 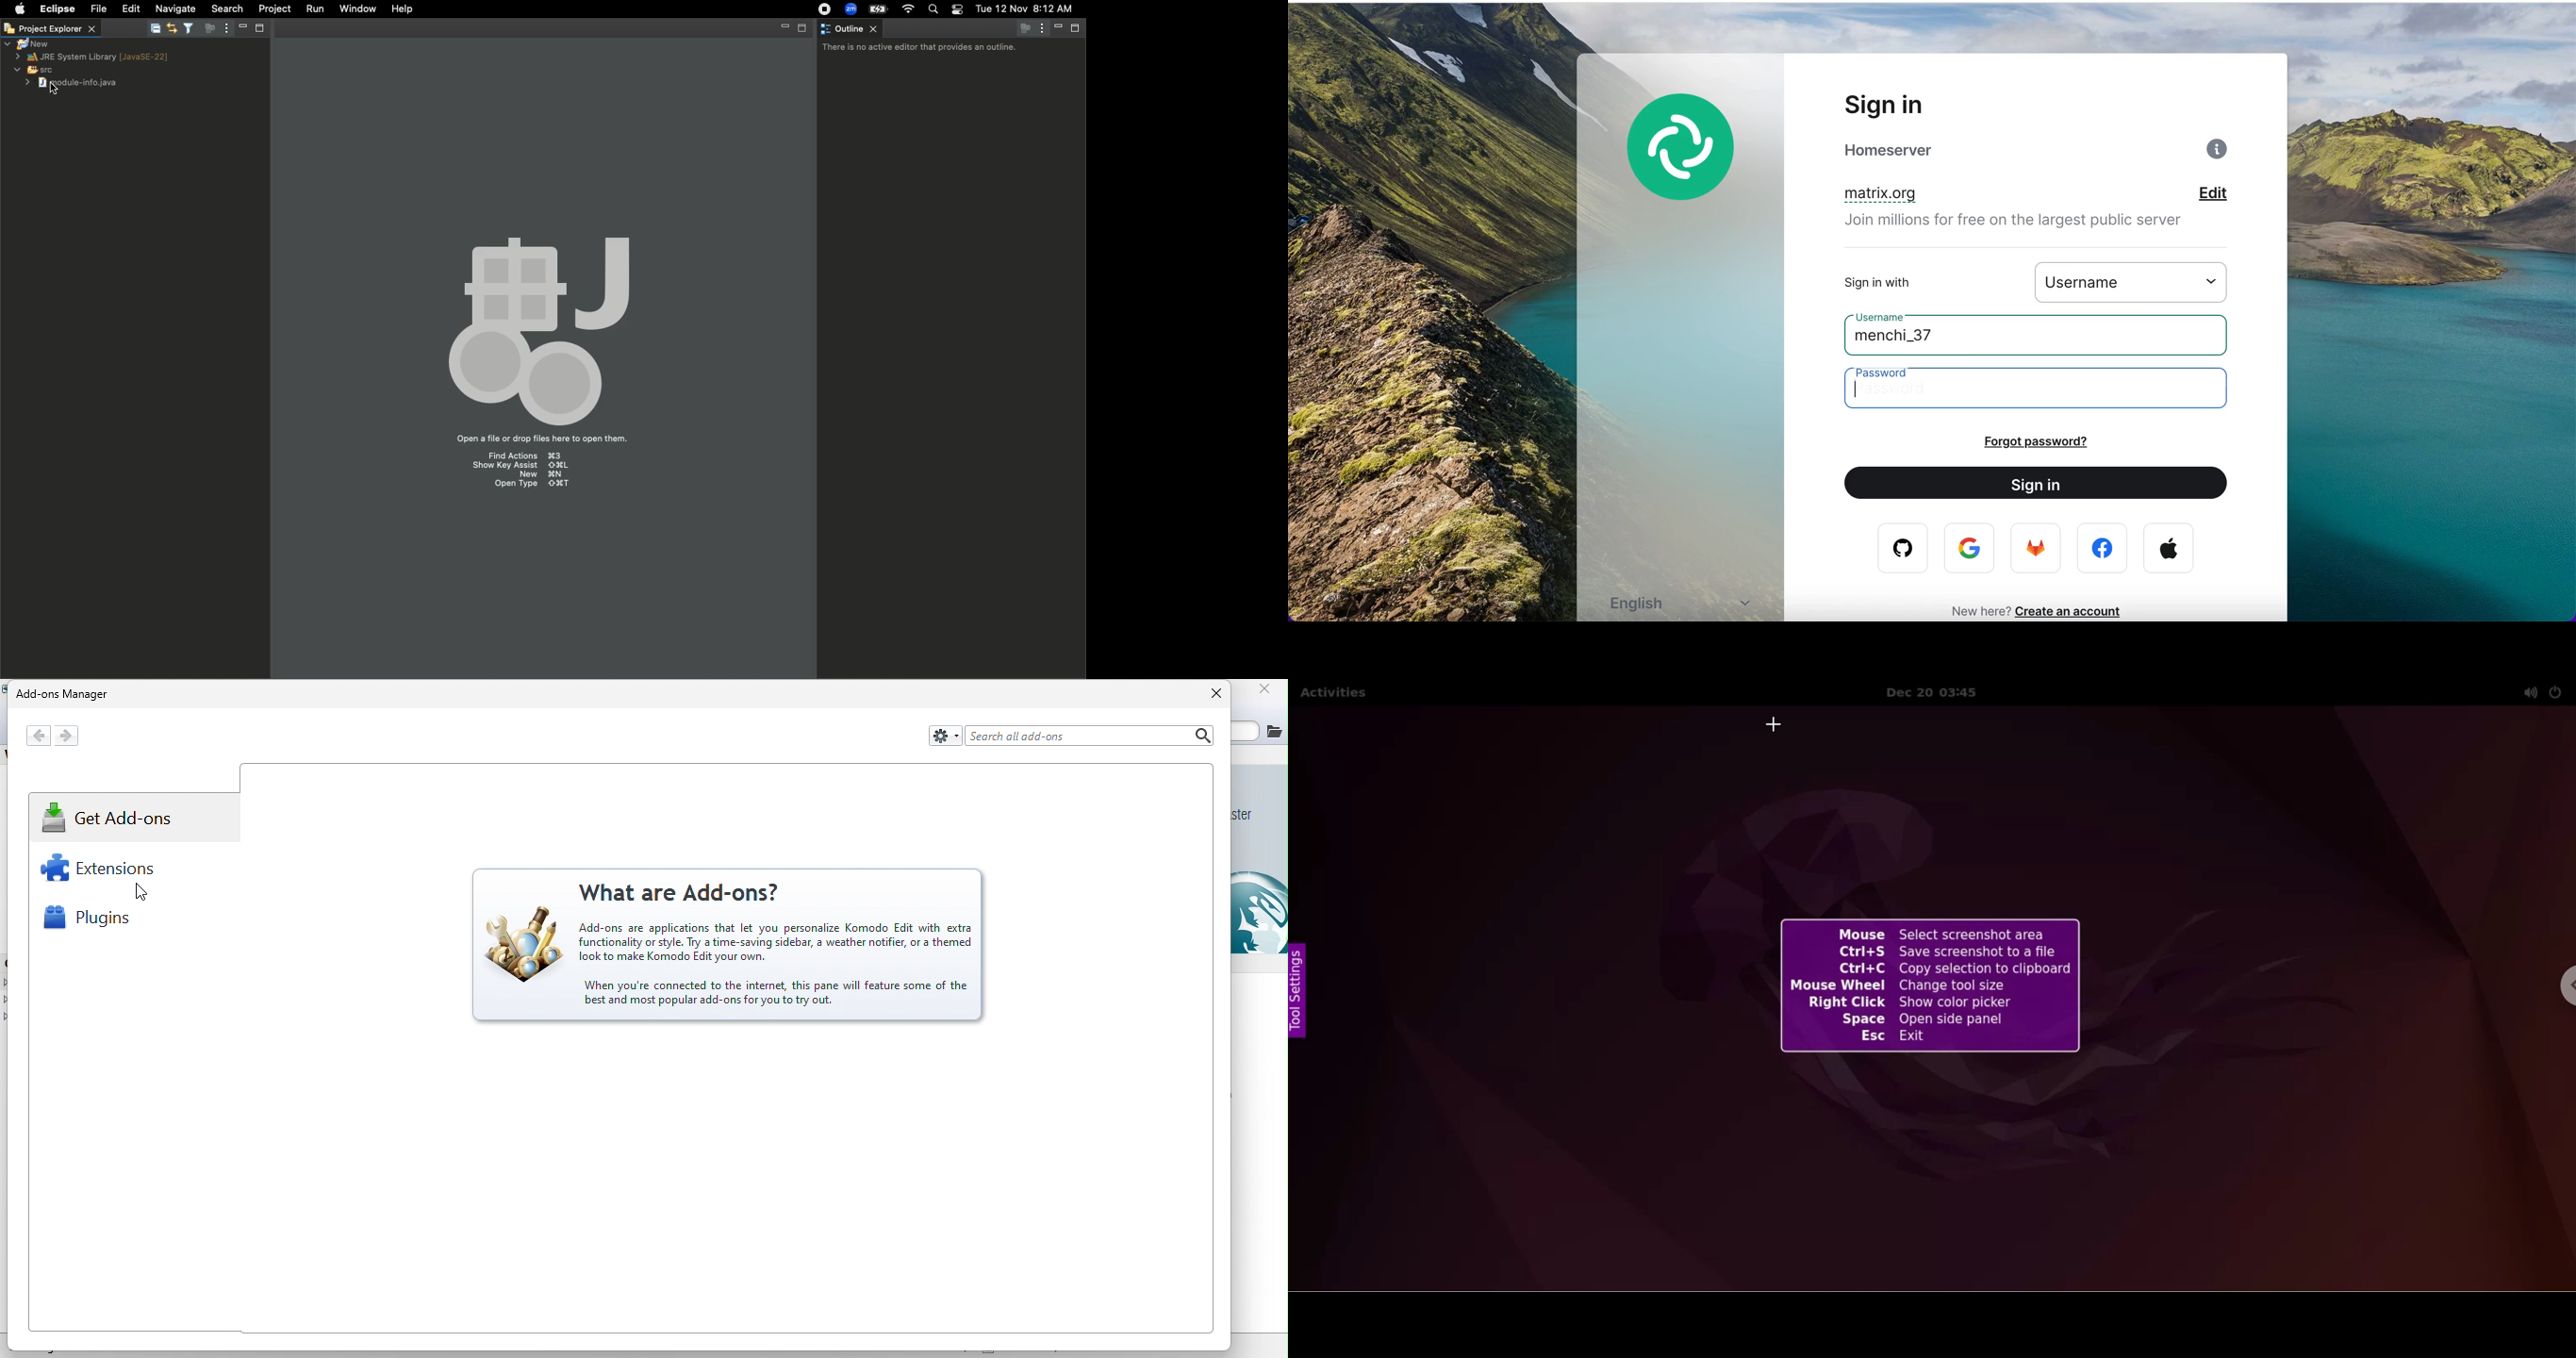 I want to click on JRE system library, so click(x=94, y=58).